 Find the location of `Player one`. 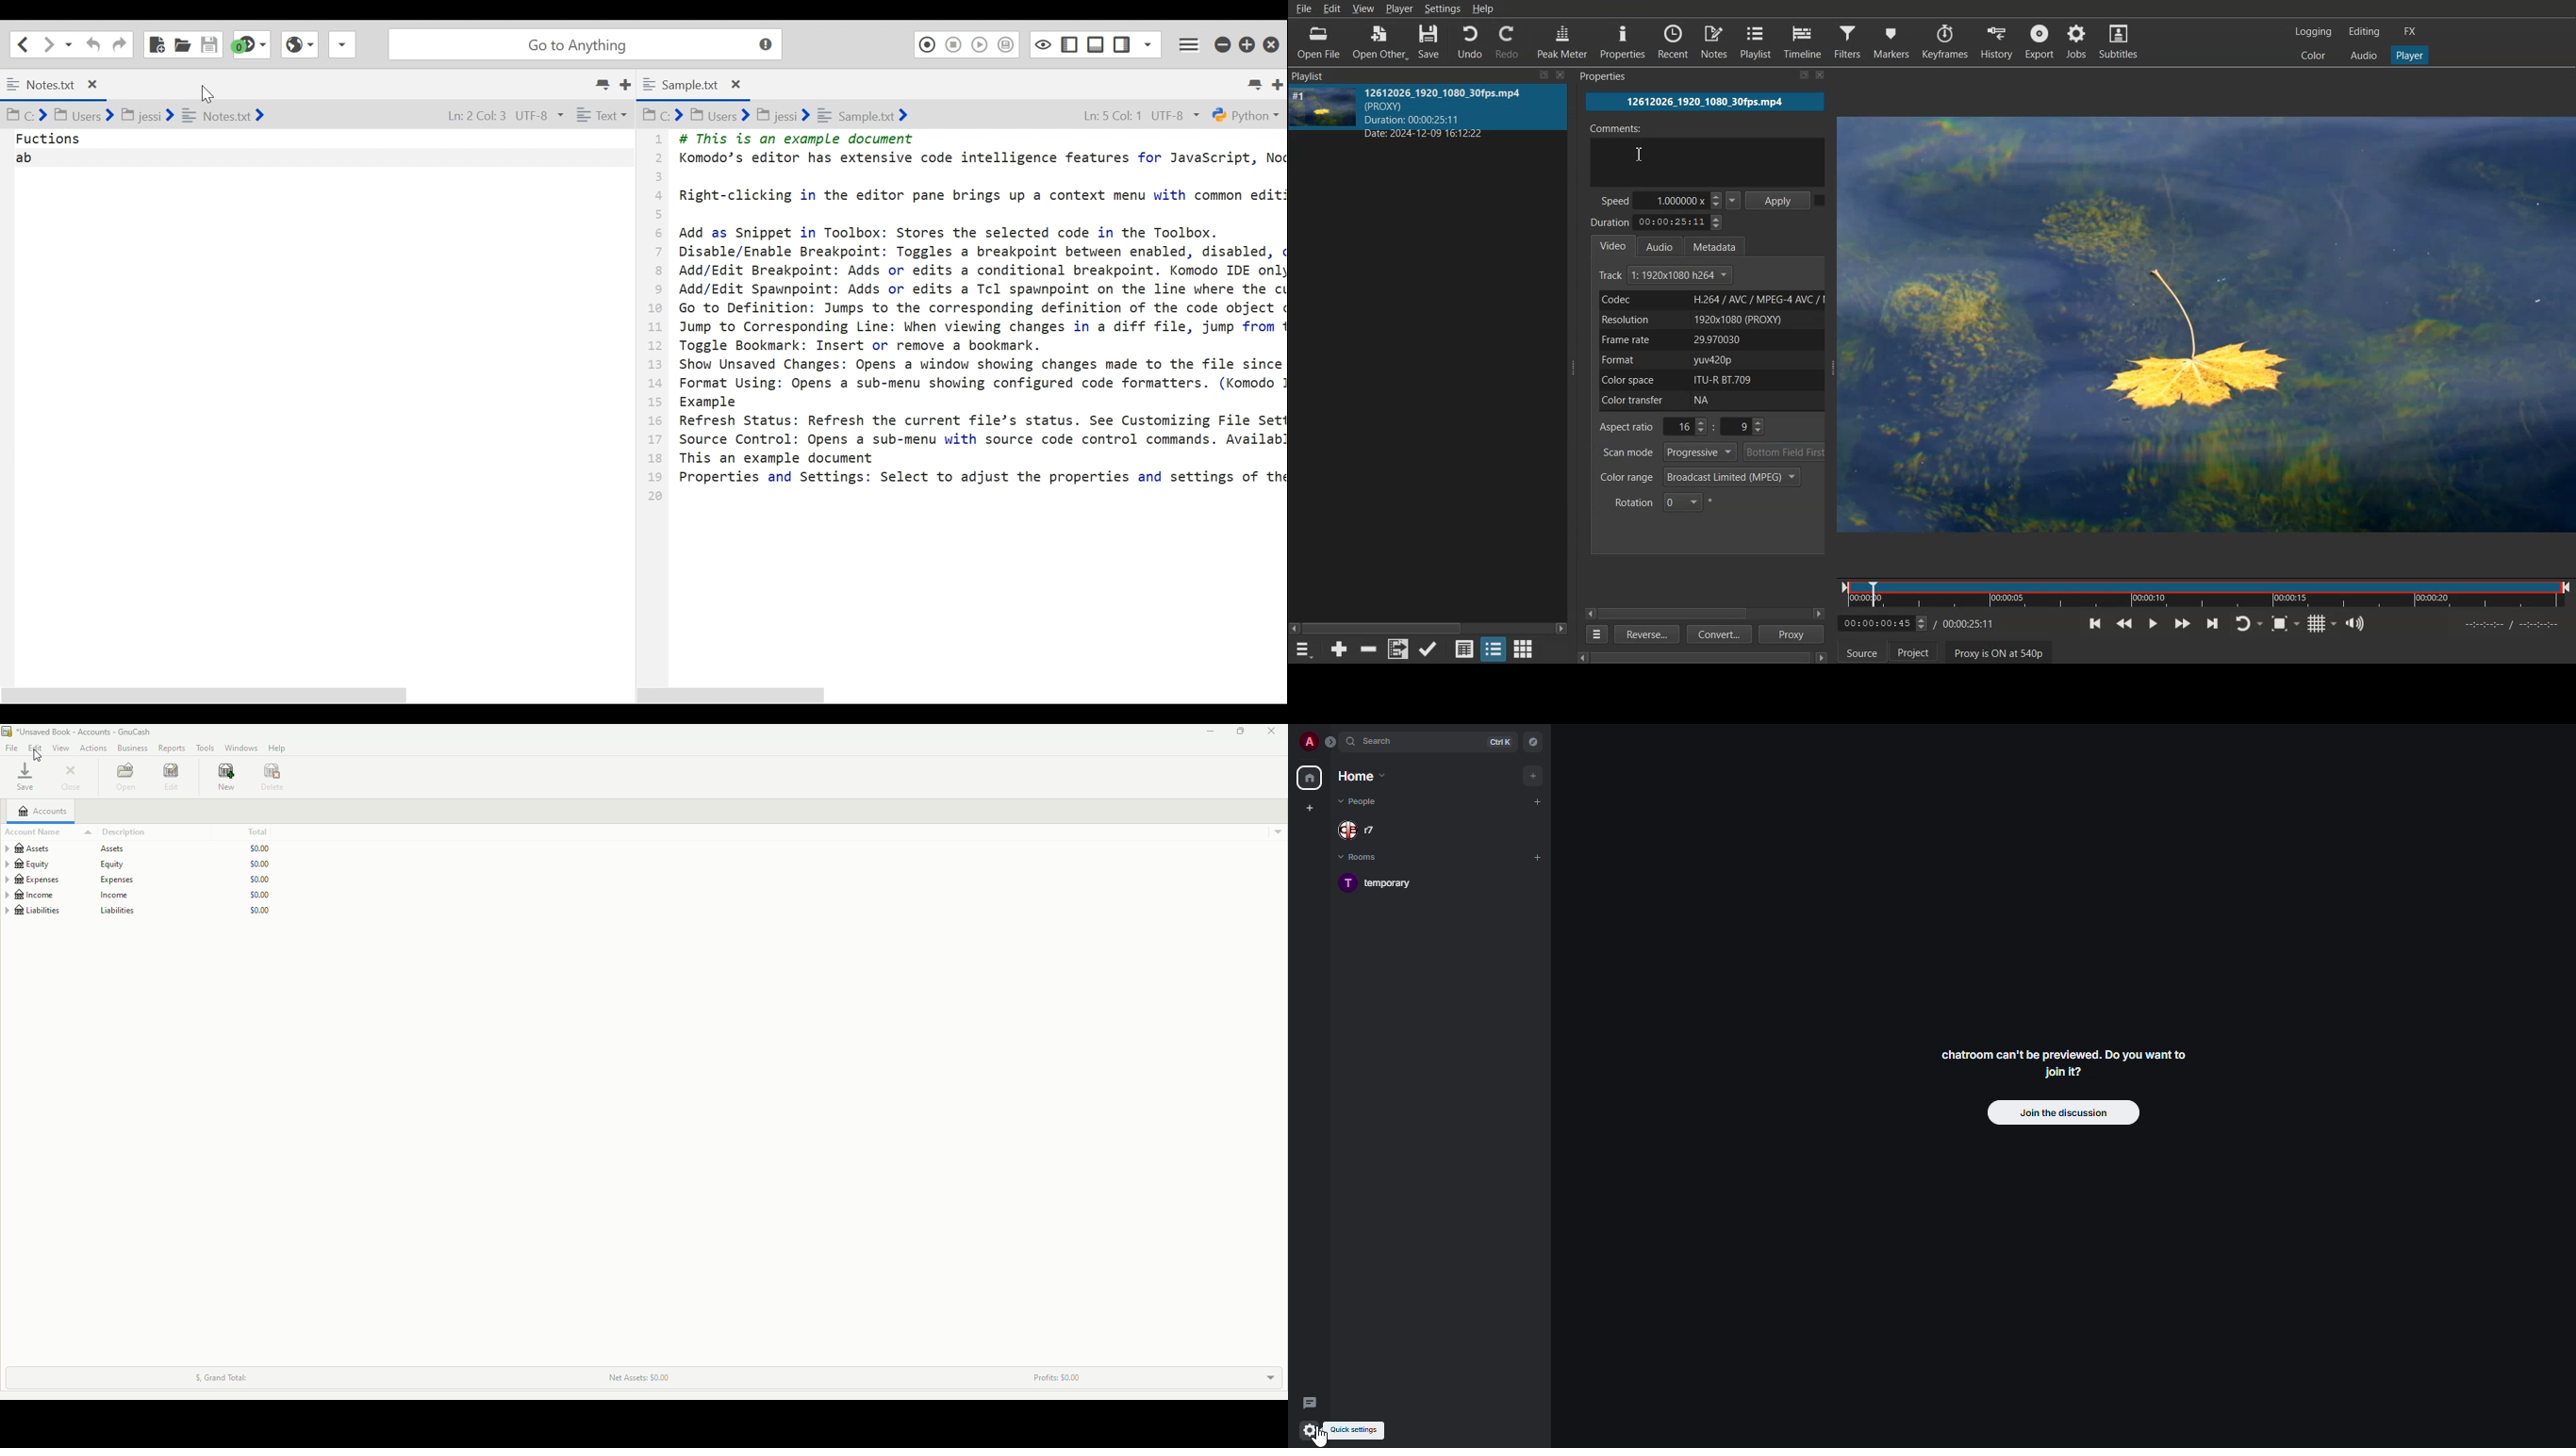

Player one is located at coordinates (2408, 54).